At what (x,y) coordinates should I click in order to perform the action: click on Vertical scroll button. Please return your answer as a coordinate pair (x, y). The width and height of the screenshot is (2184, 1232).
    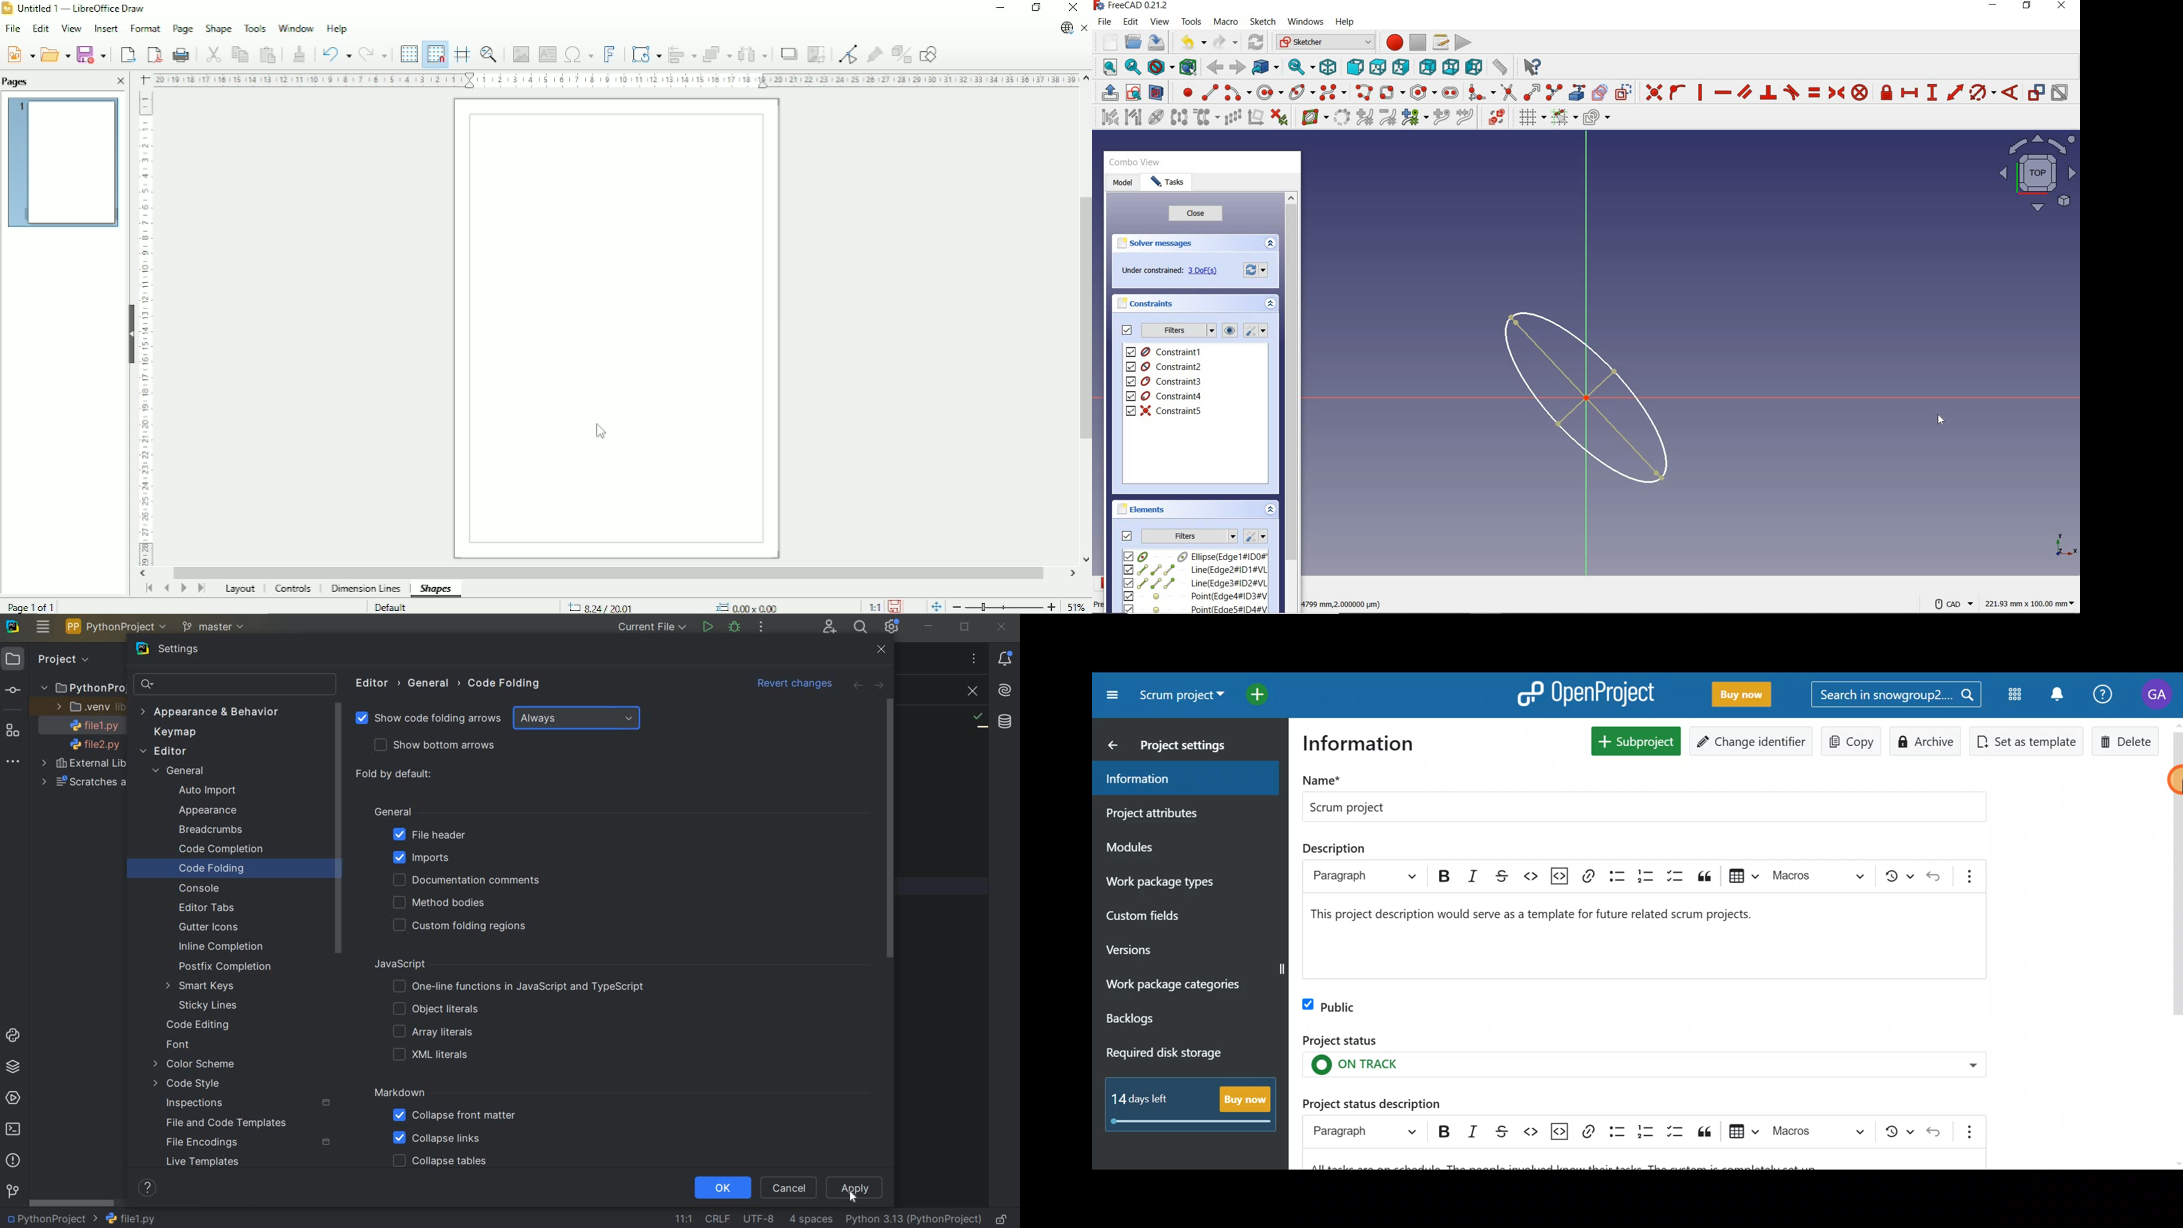
    Looking at the image, I should click on (1084, 559).